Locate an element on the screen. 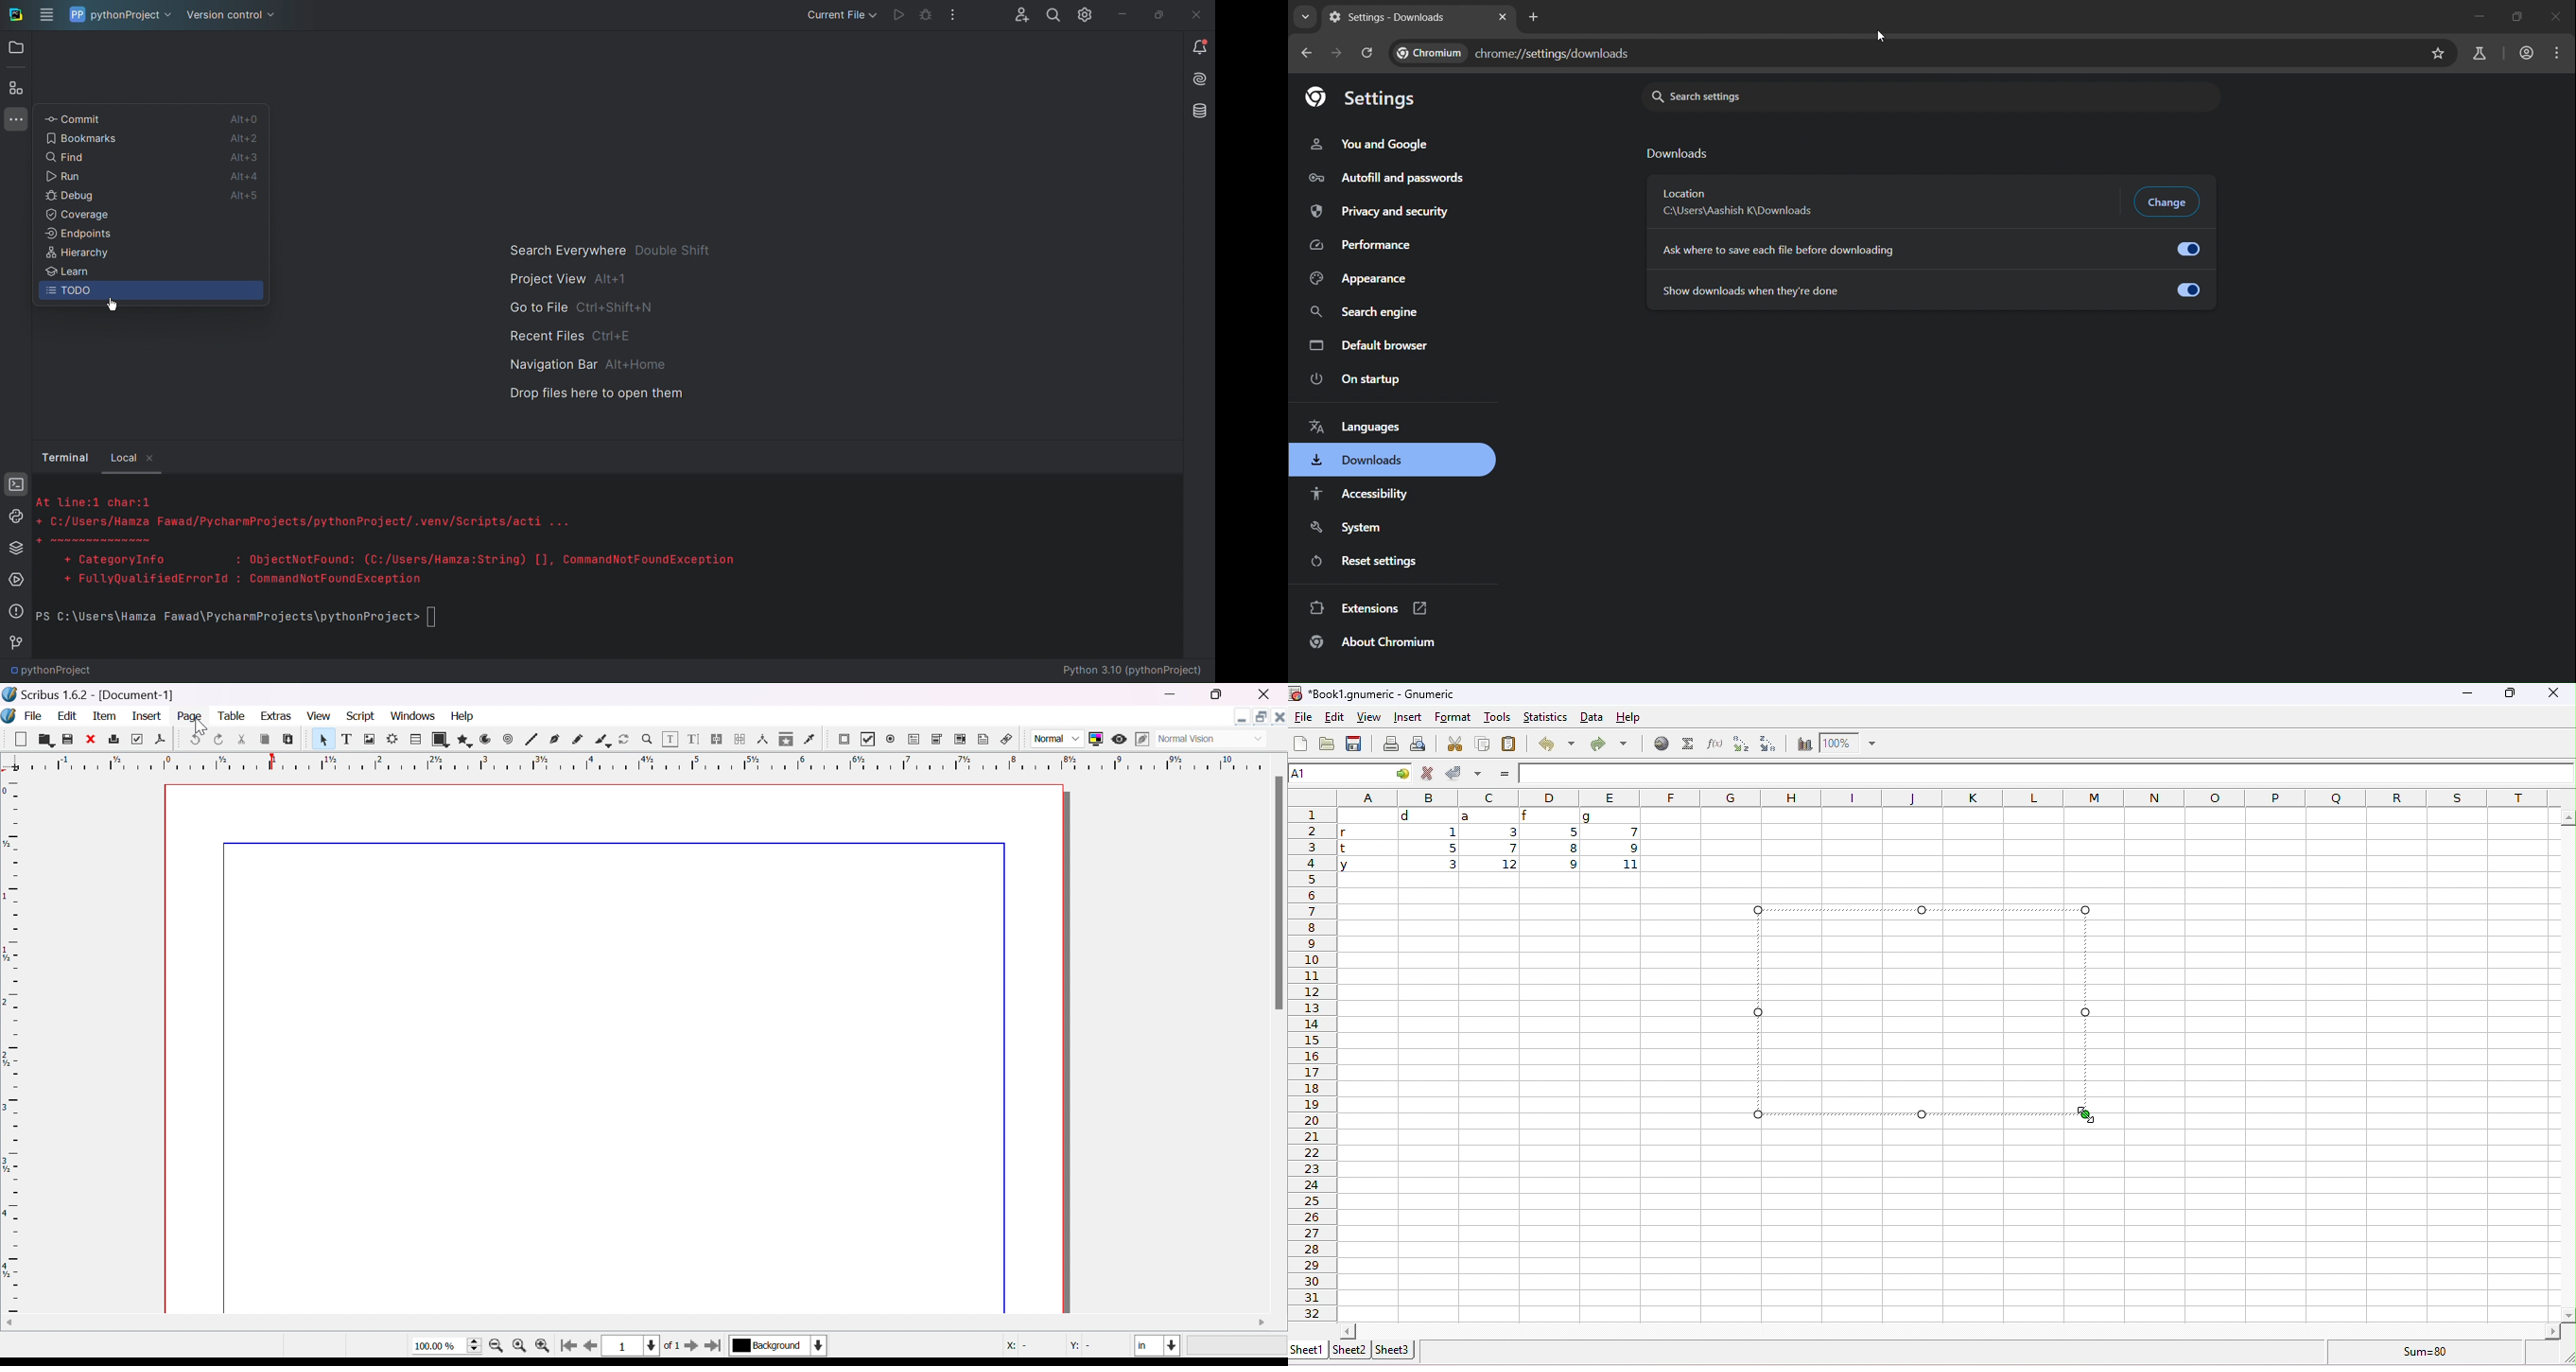  arc is located at coordinates (486, 741).